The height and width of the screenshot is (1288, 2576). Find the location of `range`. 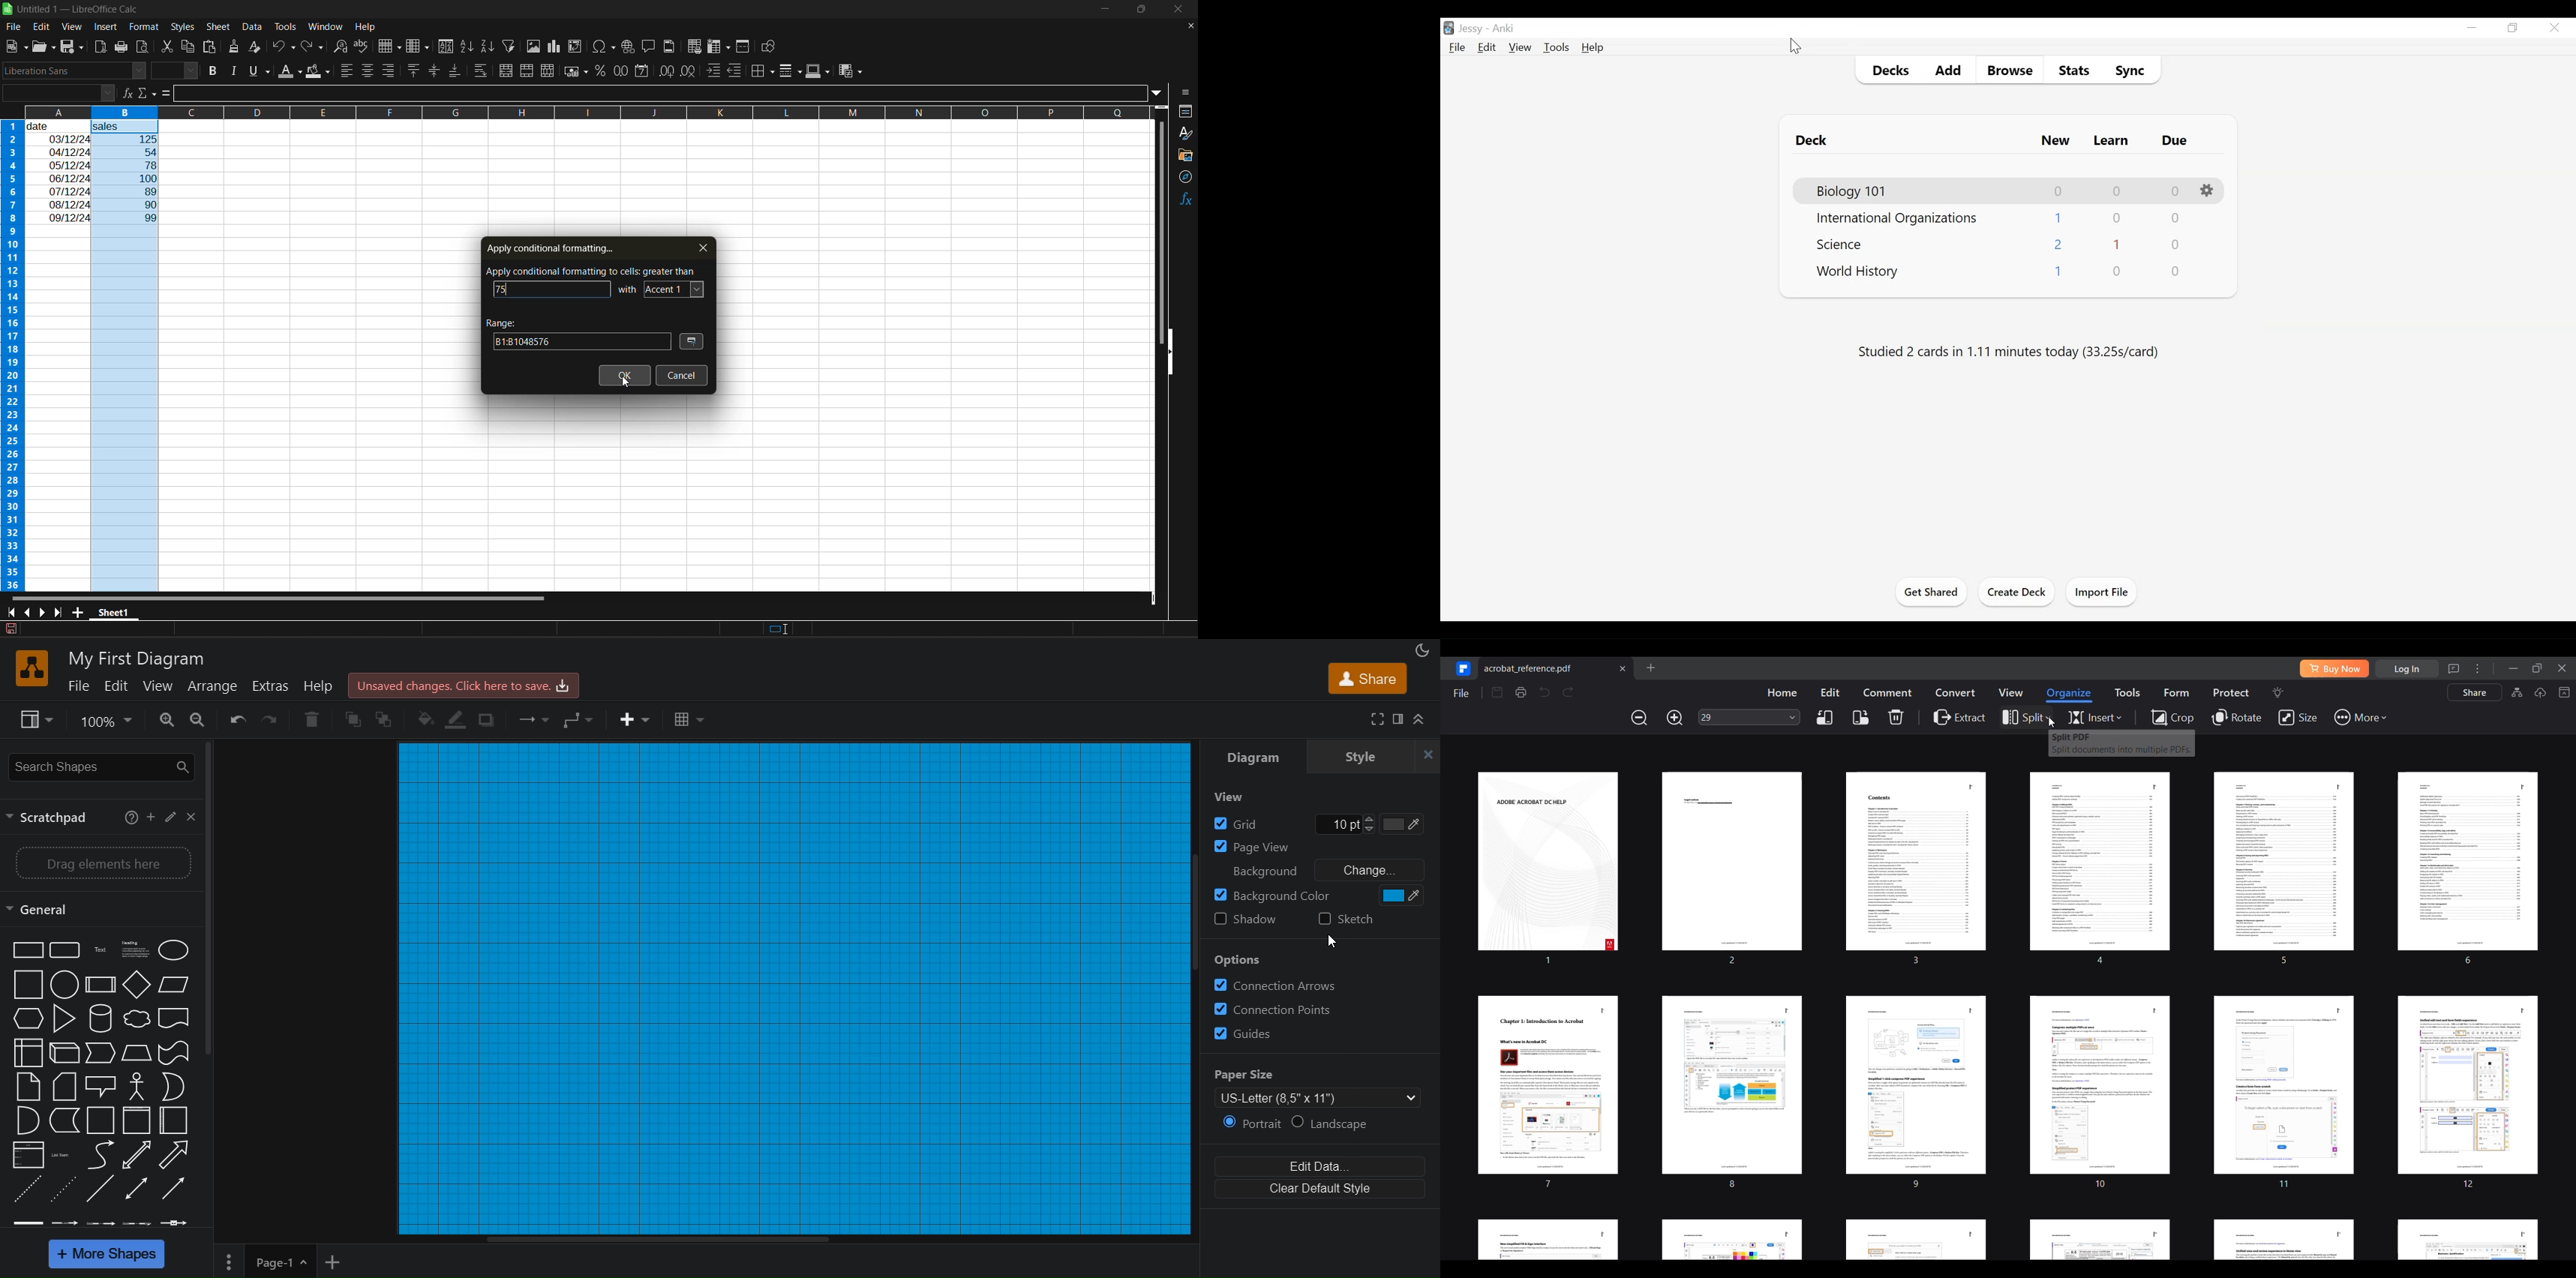

range is located at coordinates (577, 333).